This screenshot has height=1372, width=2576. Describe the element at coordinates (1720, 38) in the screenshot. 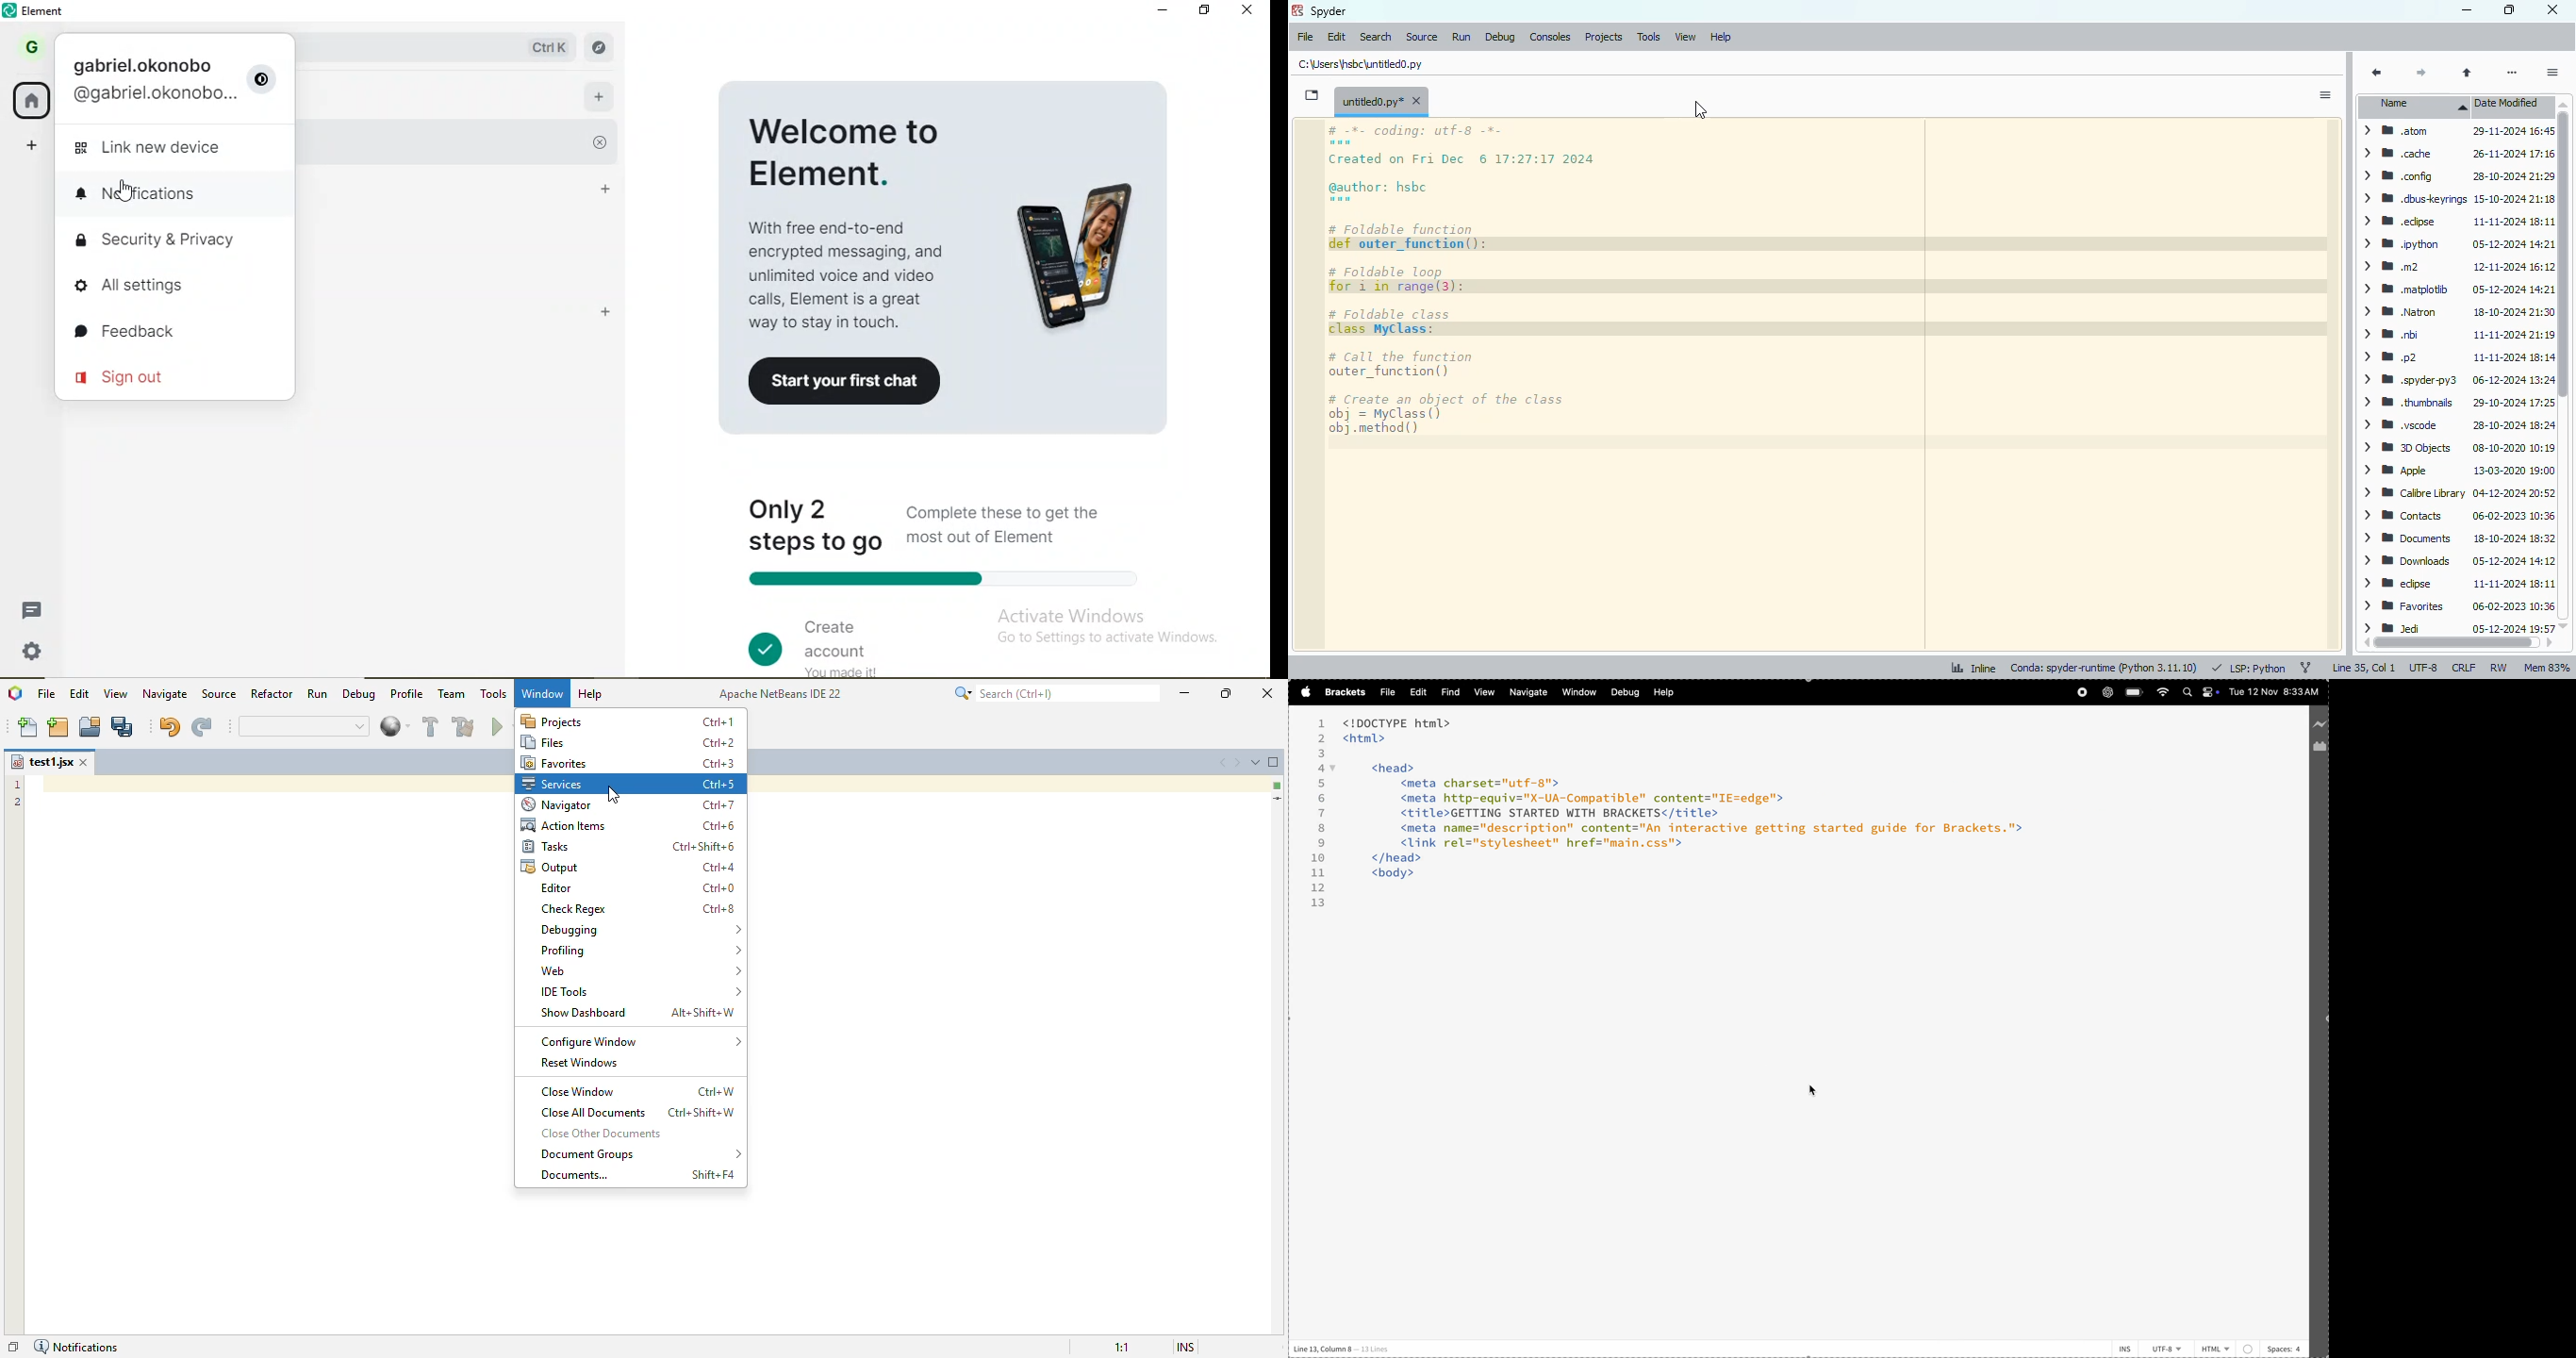

I see `help` at that location.